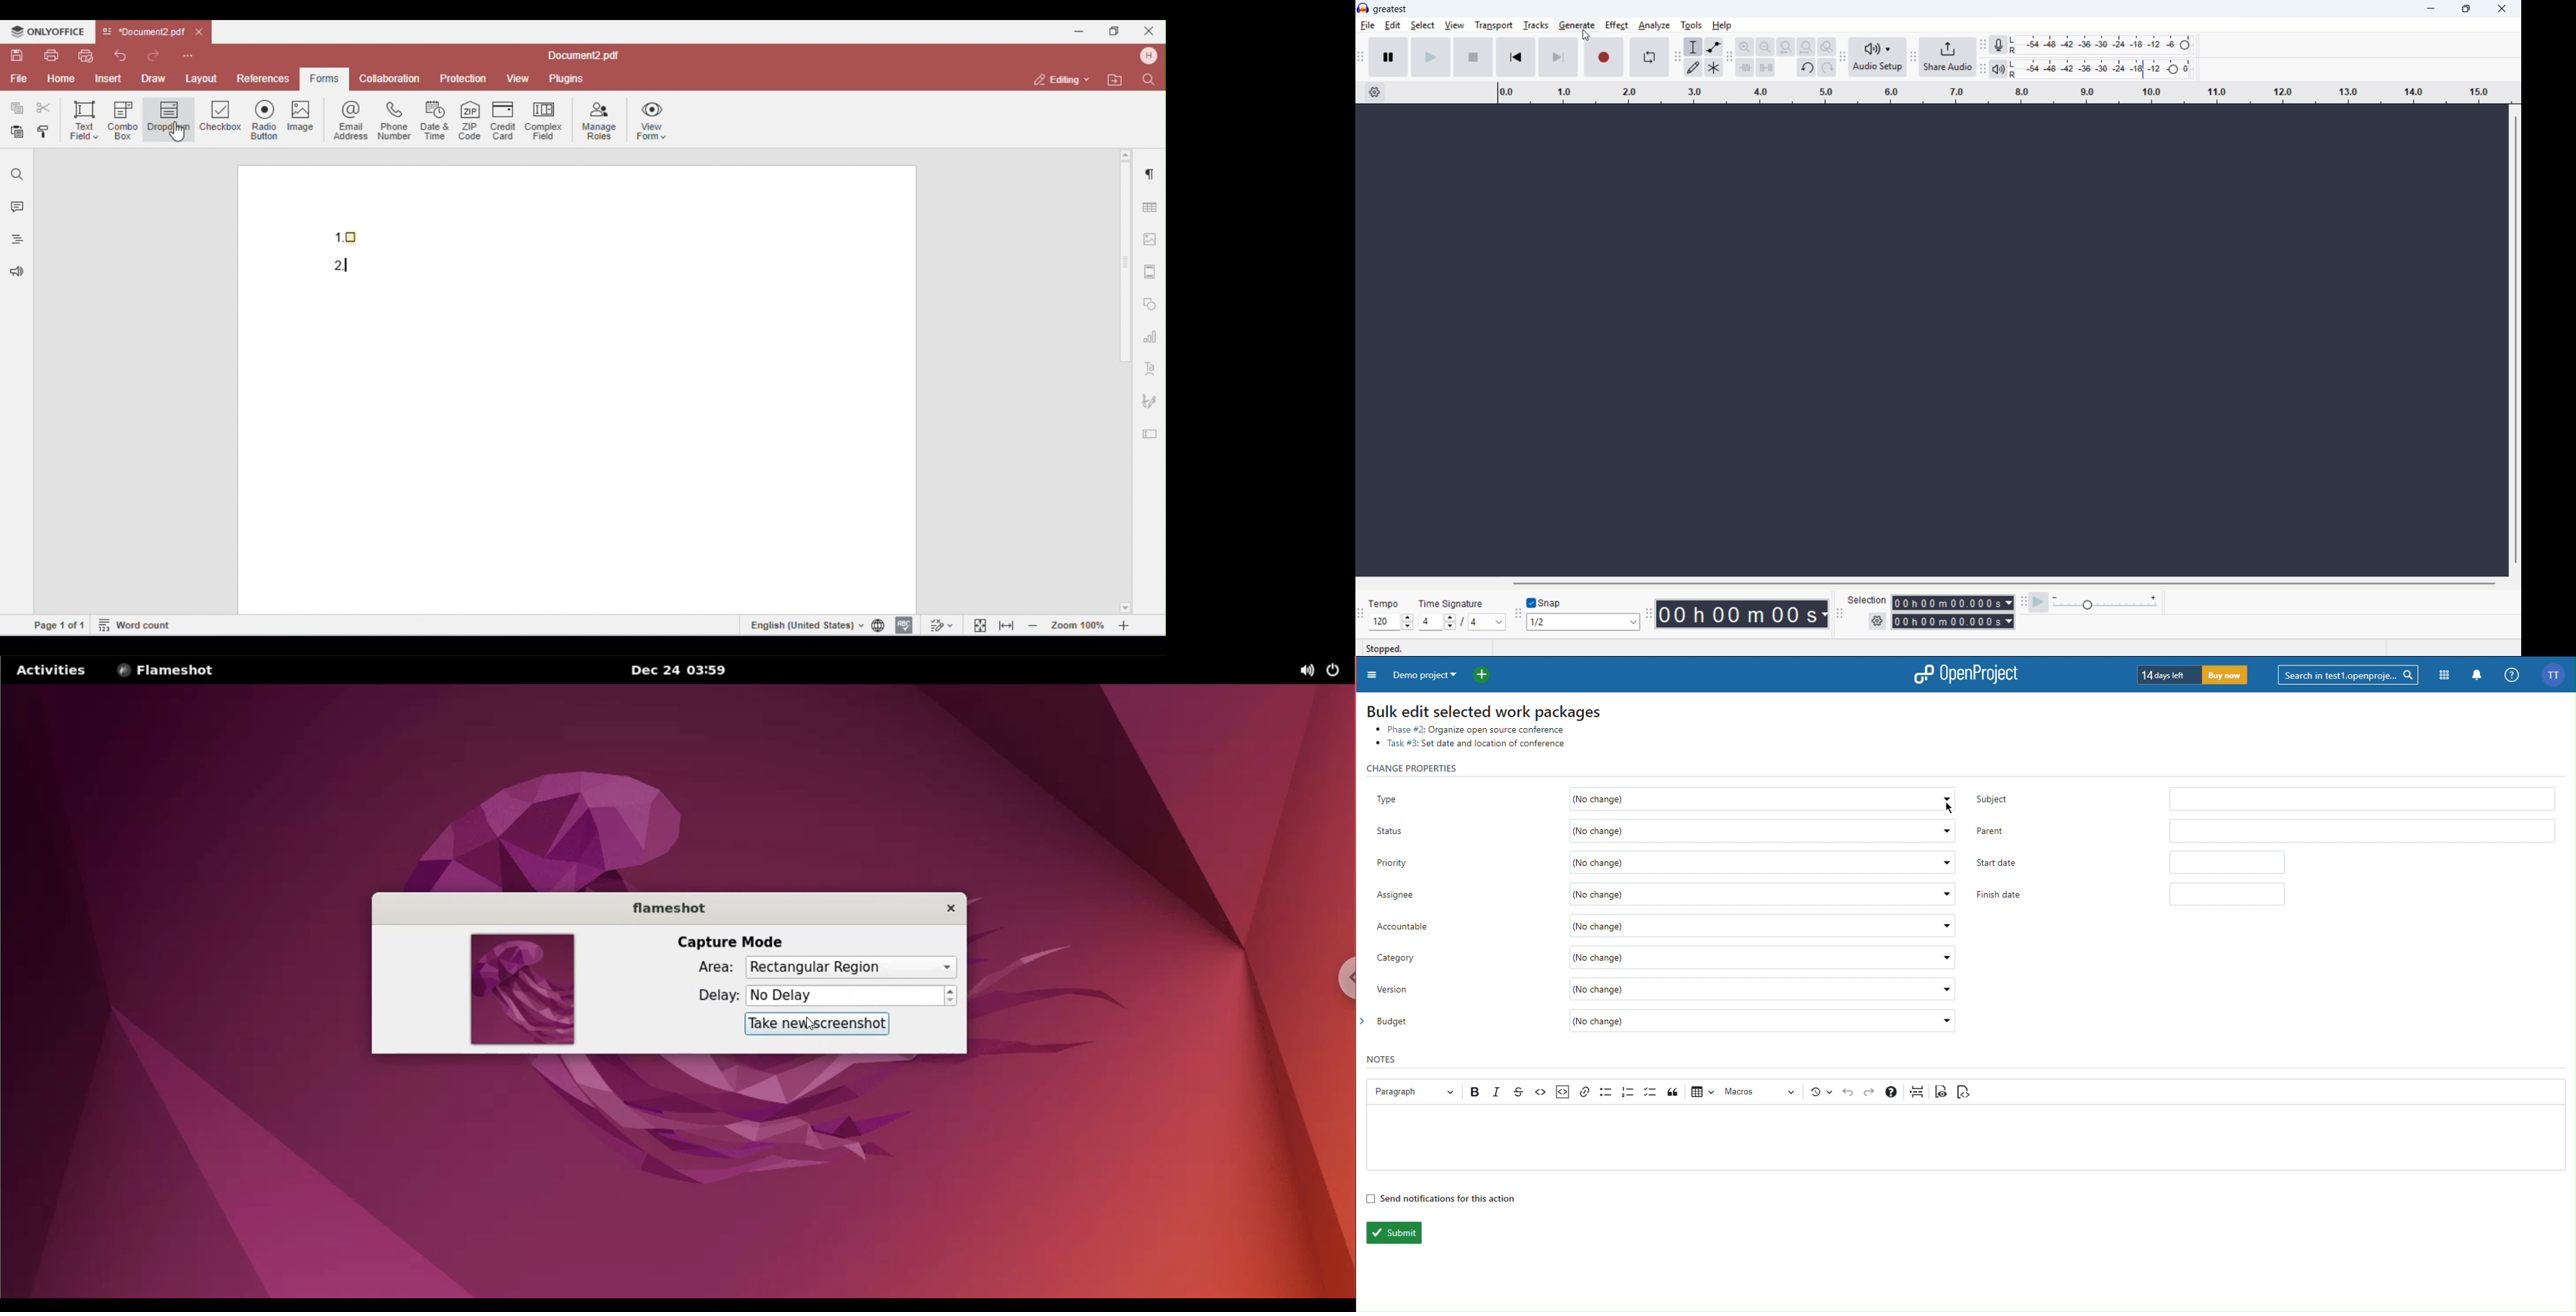 This screenshot has width=2576, height=1316. Describe the element at coordinates (732, 943) in the screenshot. I see `capture mode label` at that location.